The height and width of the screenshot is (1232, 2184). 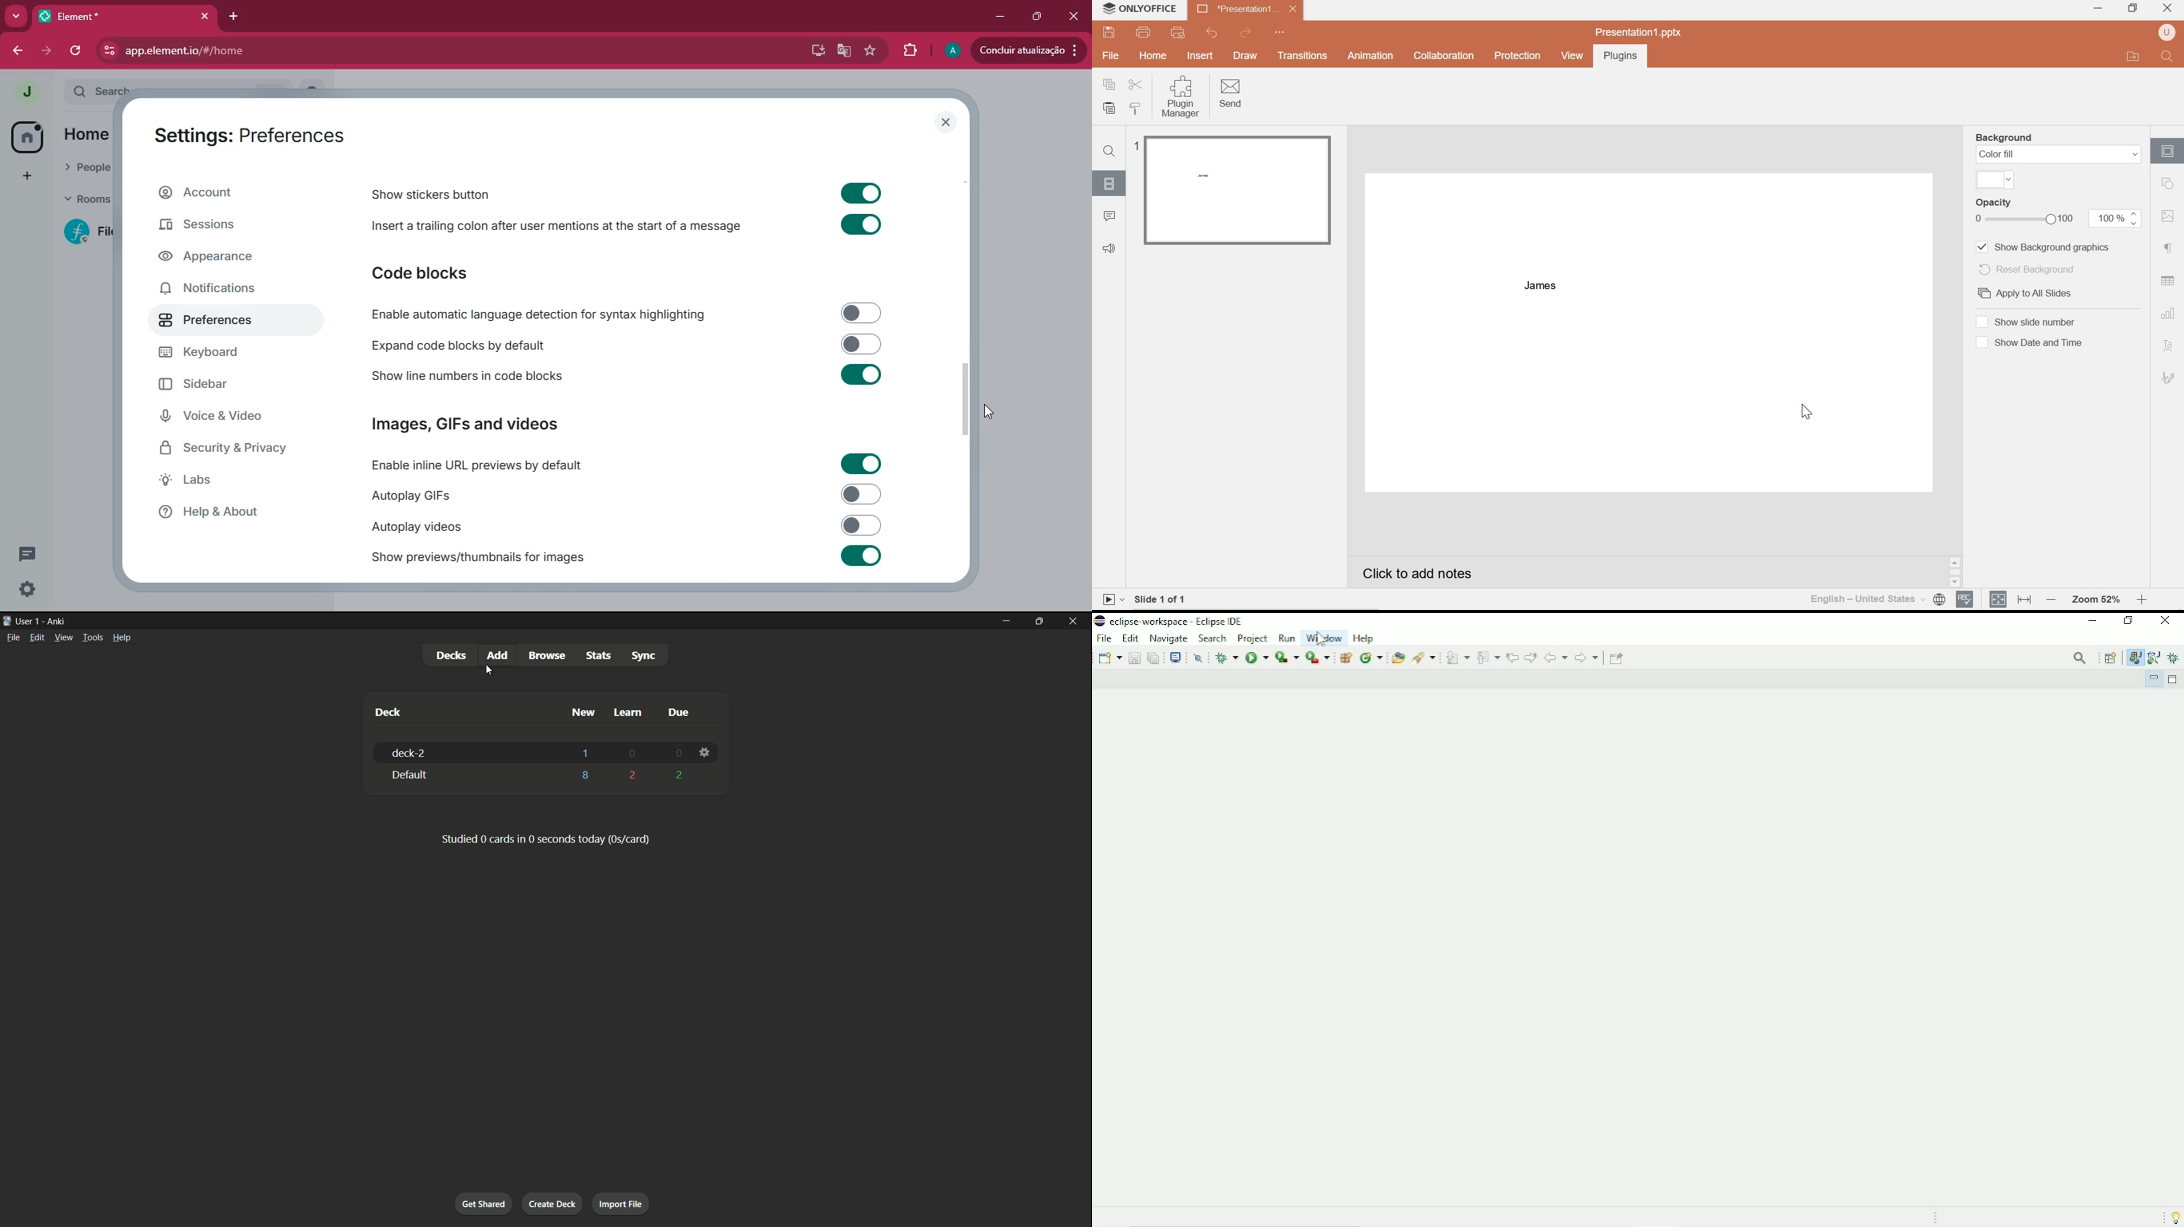 I want to click on home, so click(x=25, y=137).